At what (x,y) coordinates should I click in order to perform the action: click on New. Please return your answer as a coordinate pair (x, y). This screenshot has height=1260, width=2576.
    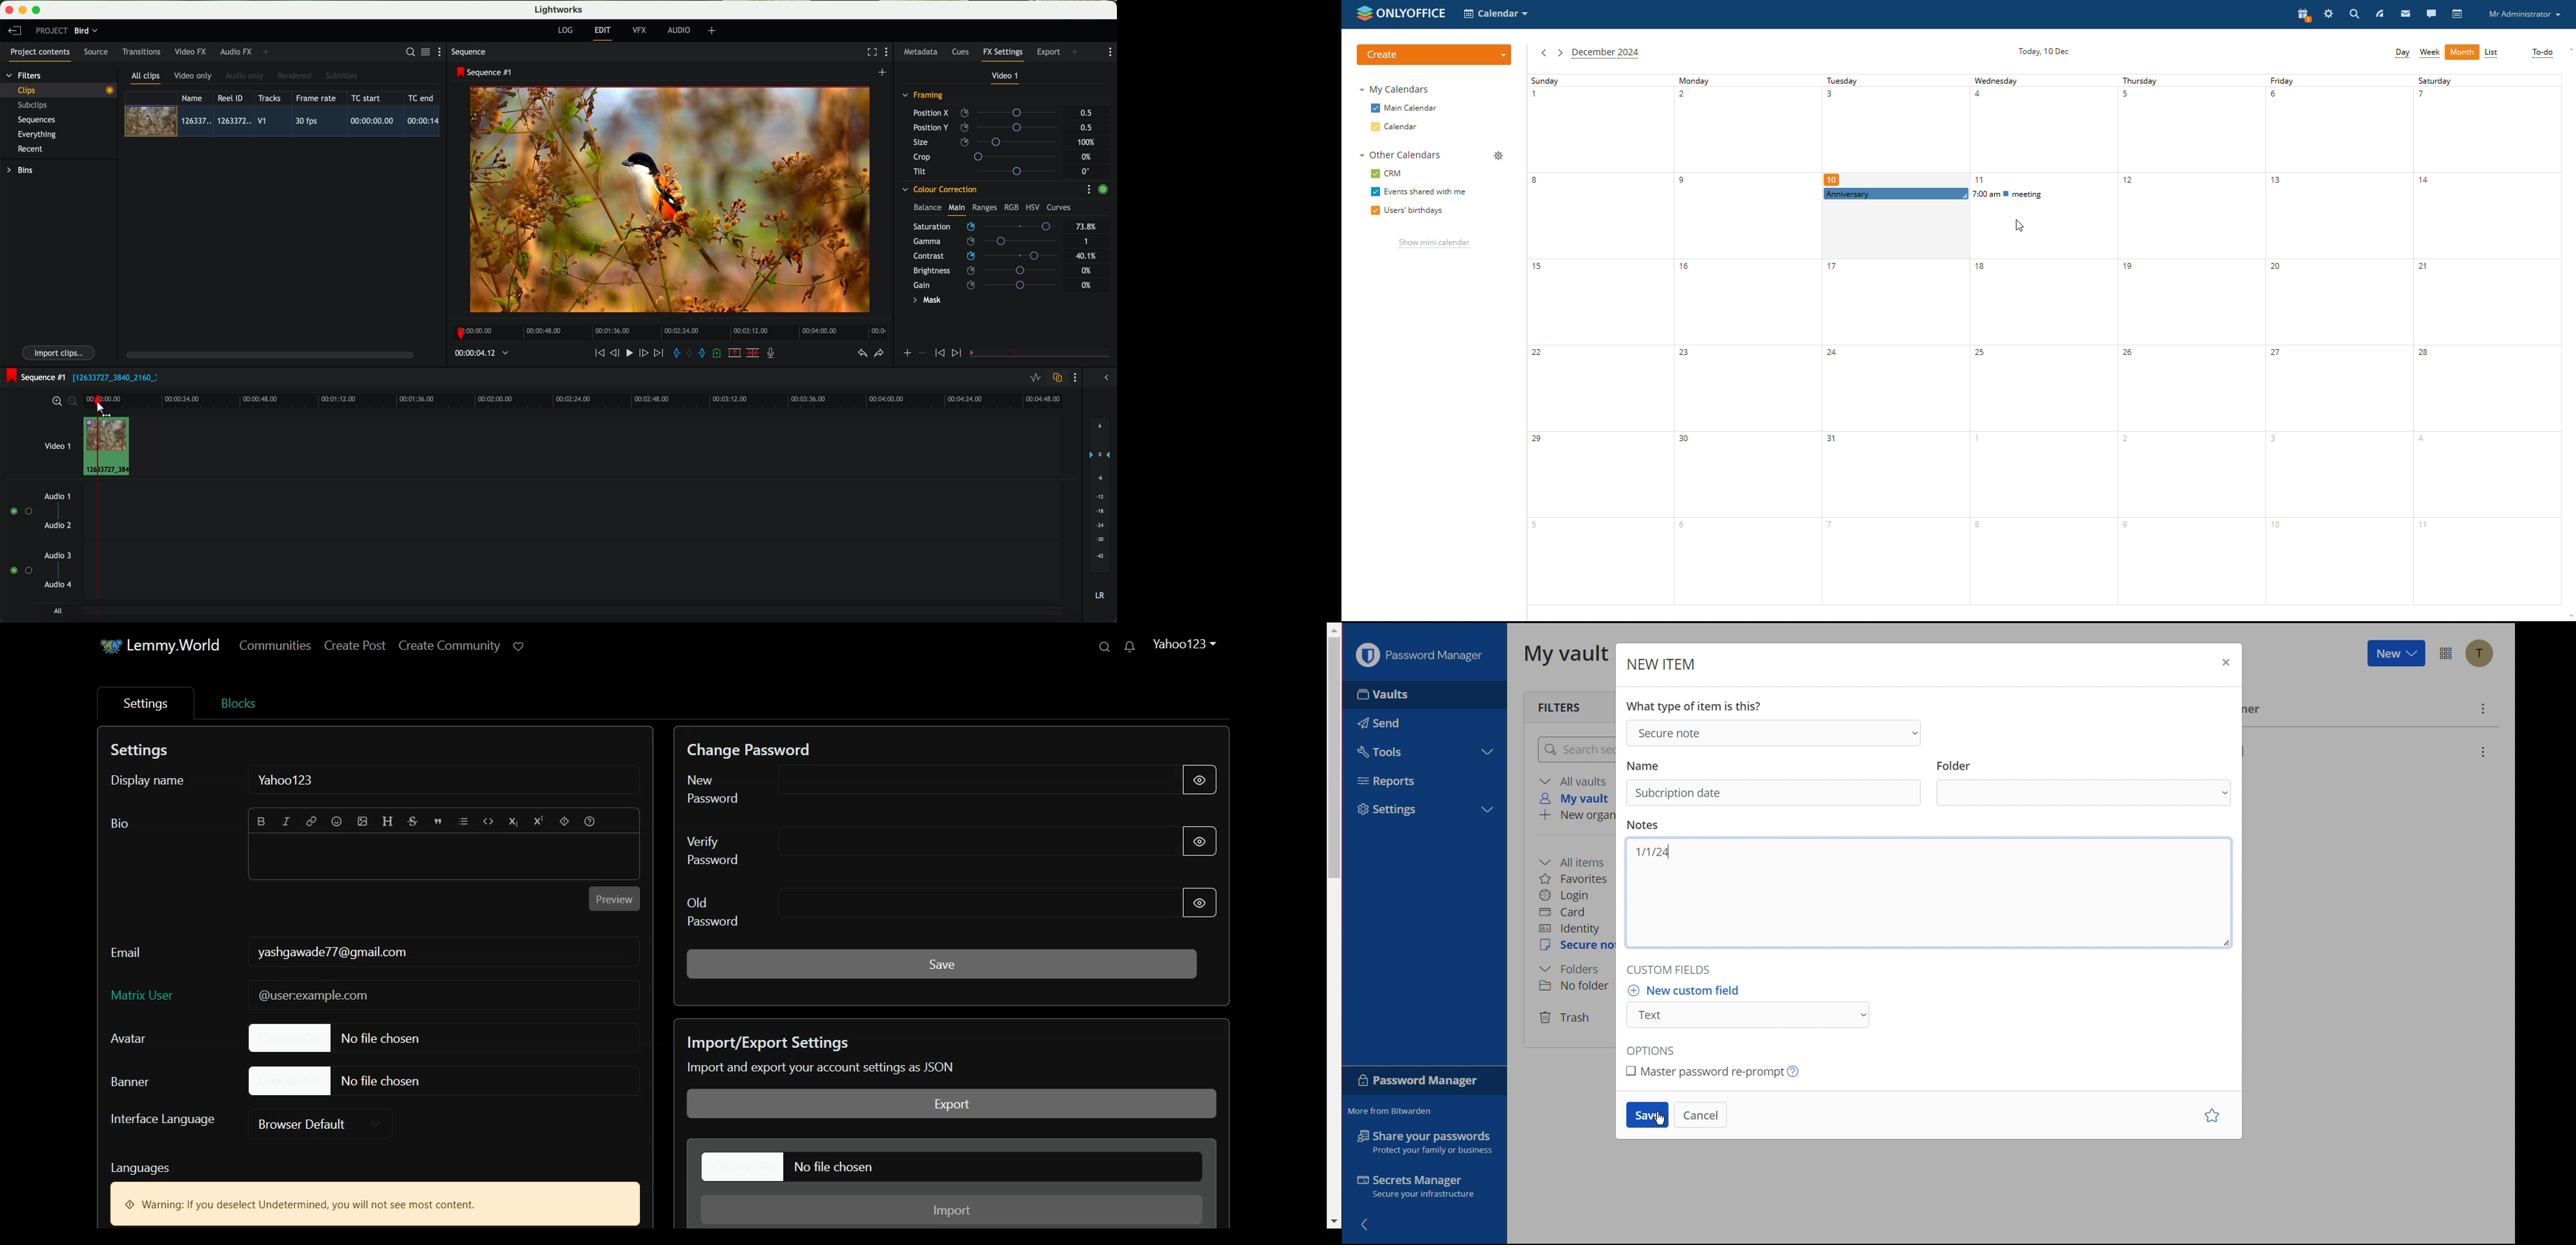
    Looking at the image, I should click on (2395, 654).